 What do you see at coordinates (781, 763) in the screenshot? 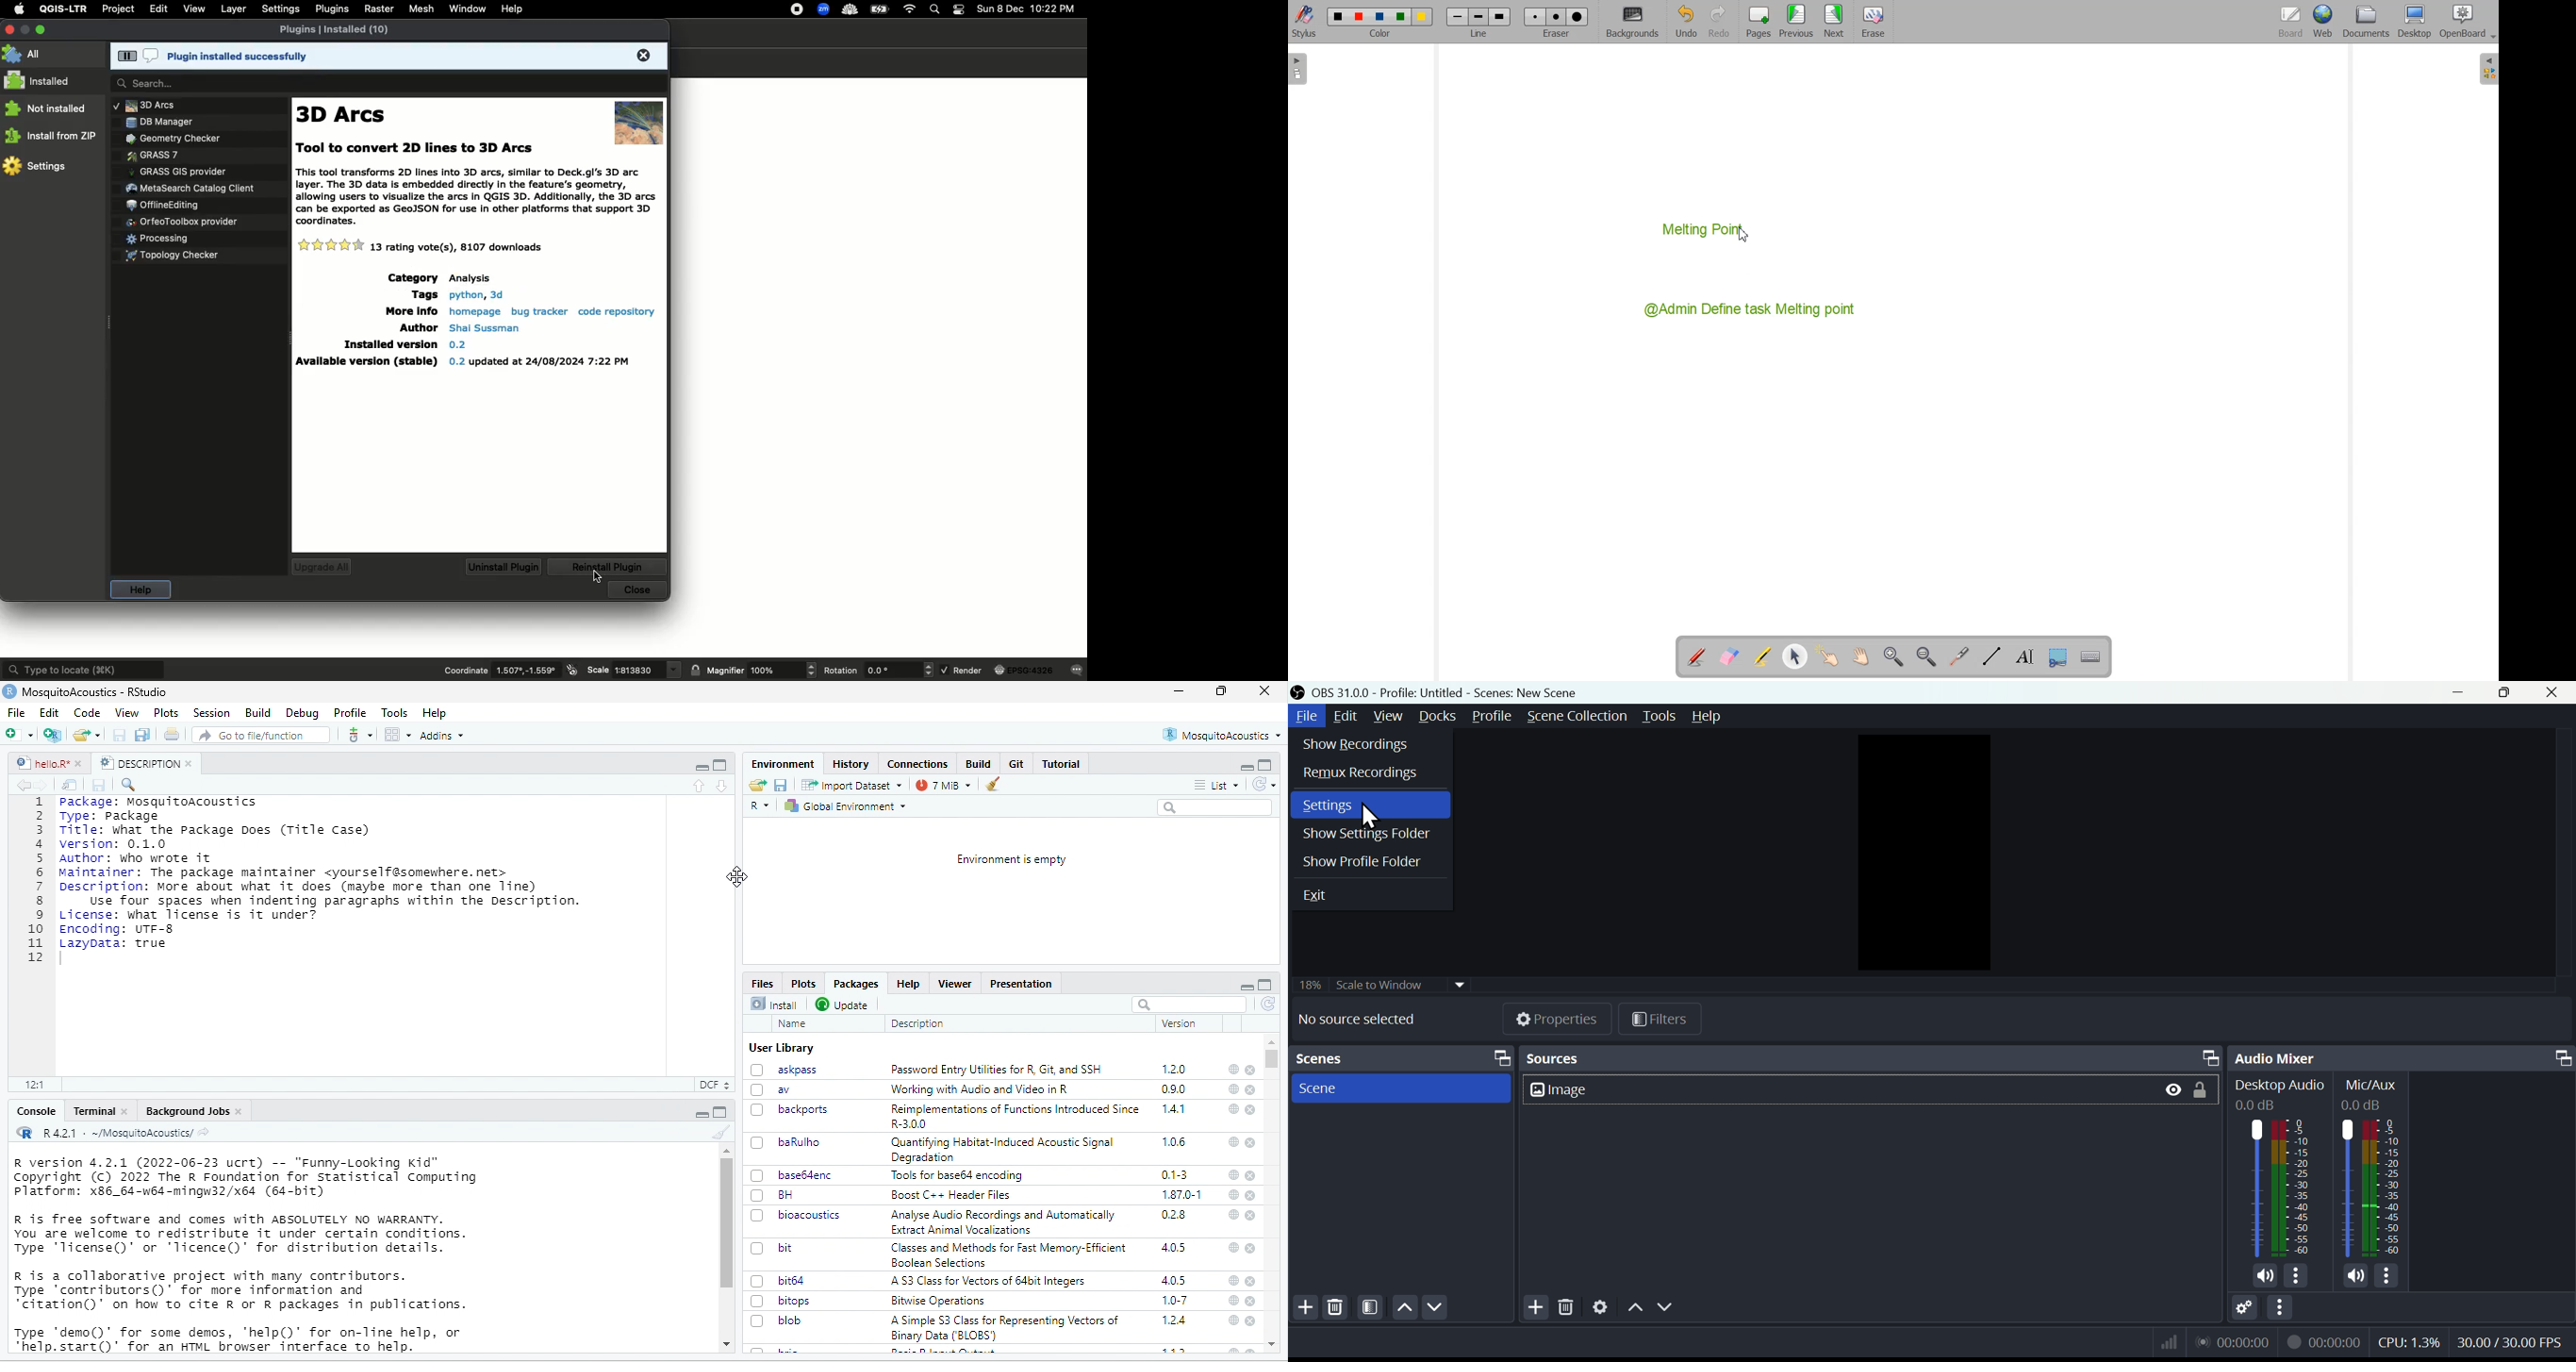
I see `Environment` at bounding box center [781, 763].